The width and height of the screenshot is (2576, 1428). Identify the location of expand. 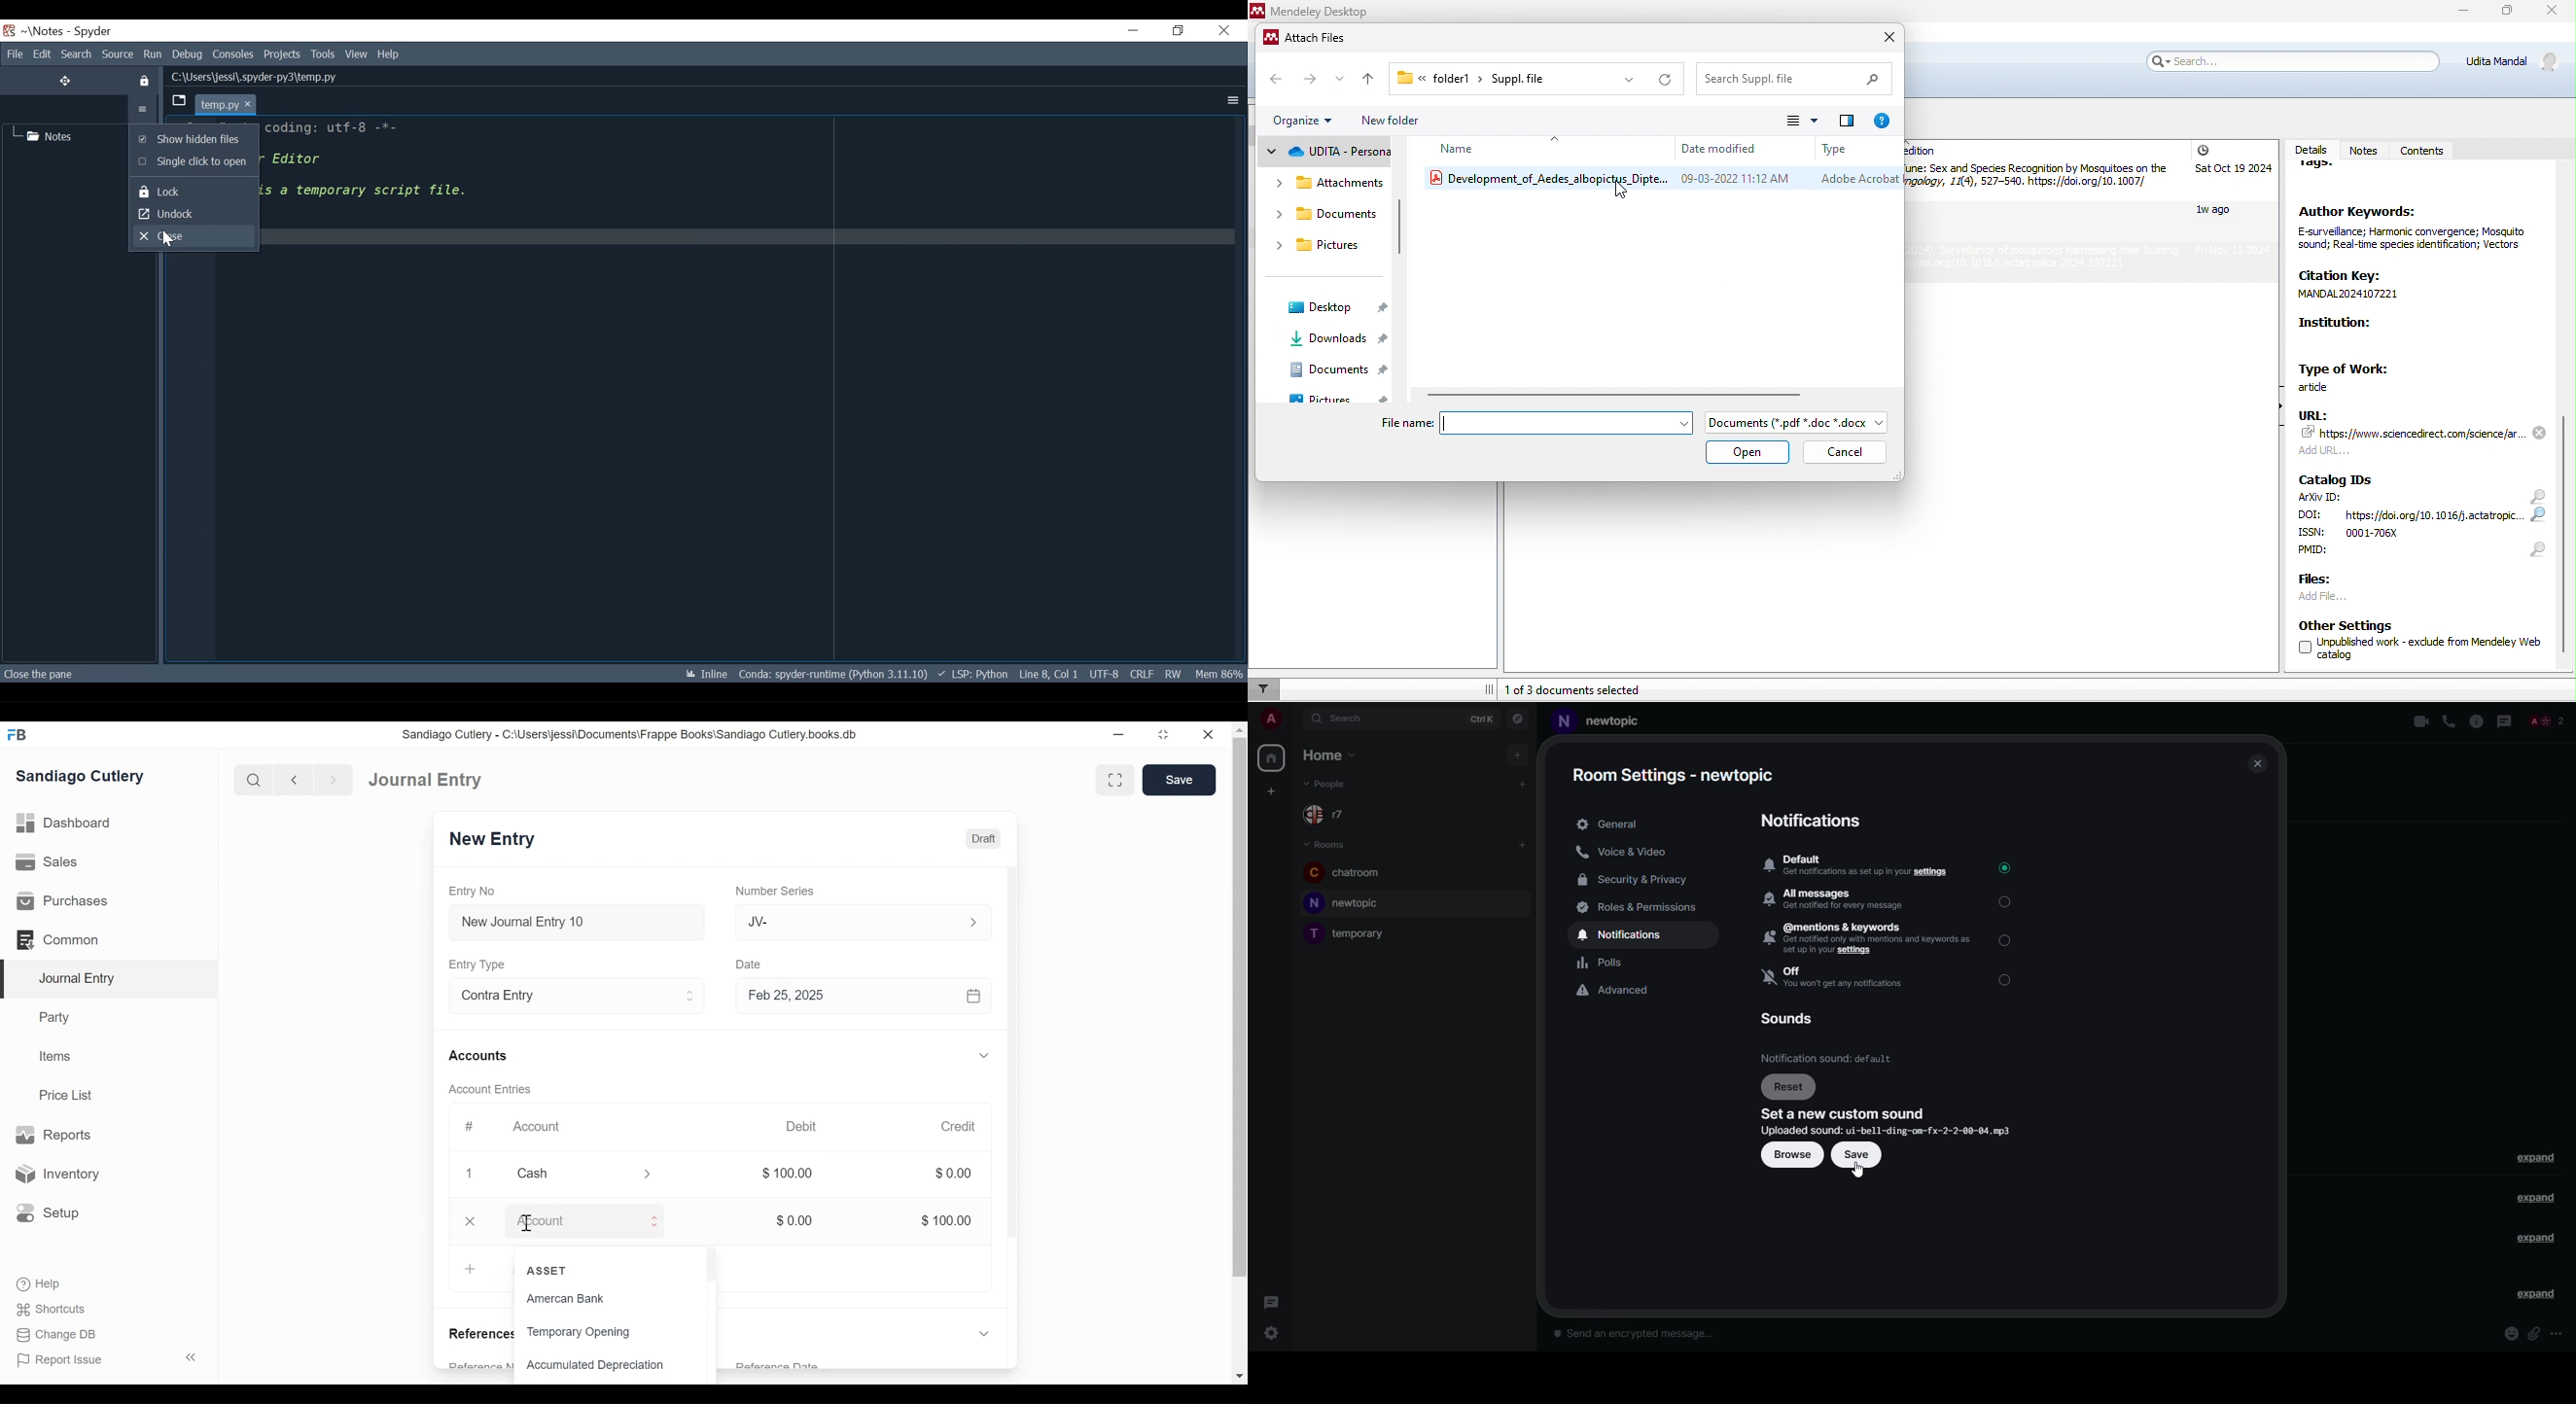
(2532, 1199).